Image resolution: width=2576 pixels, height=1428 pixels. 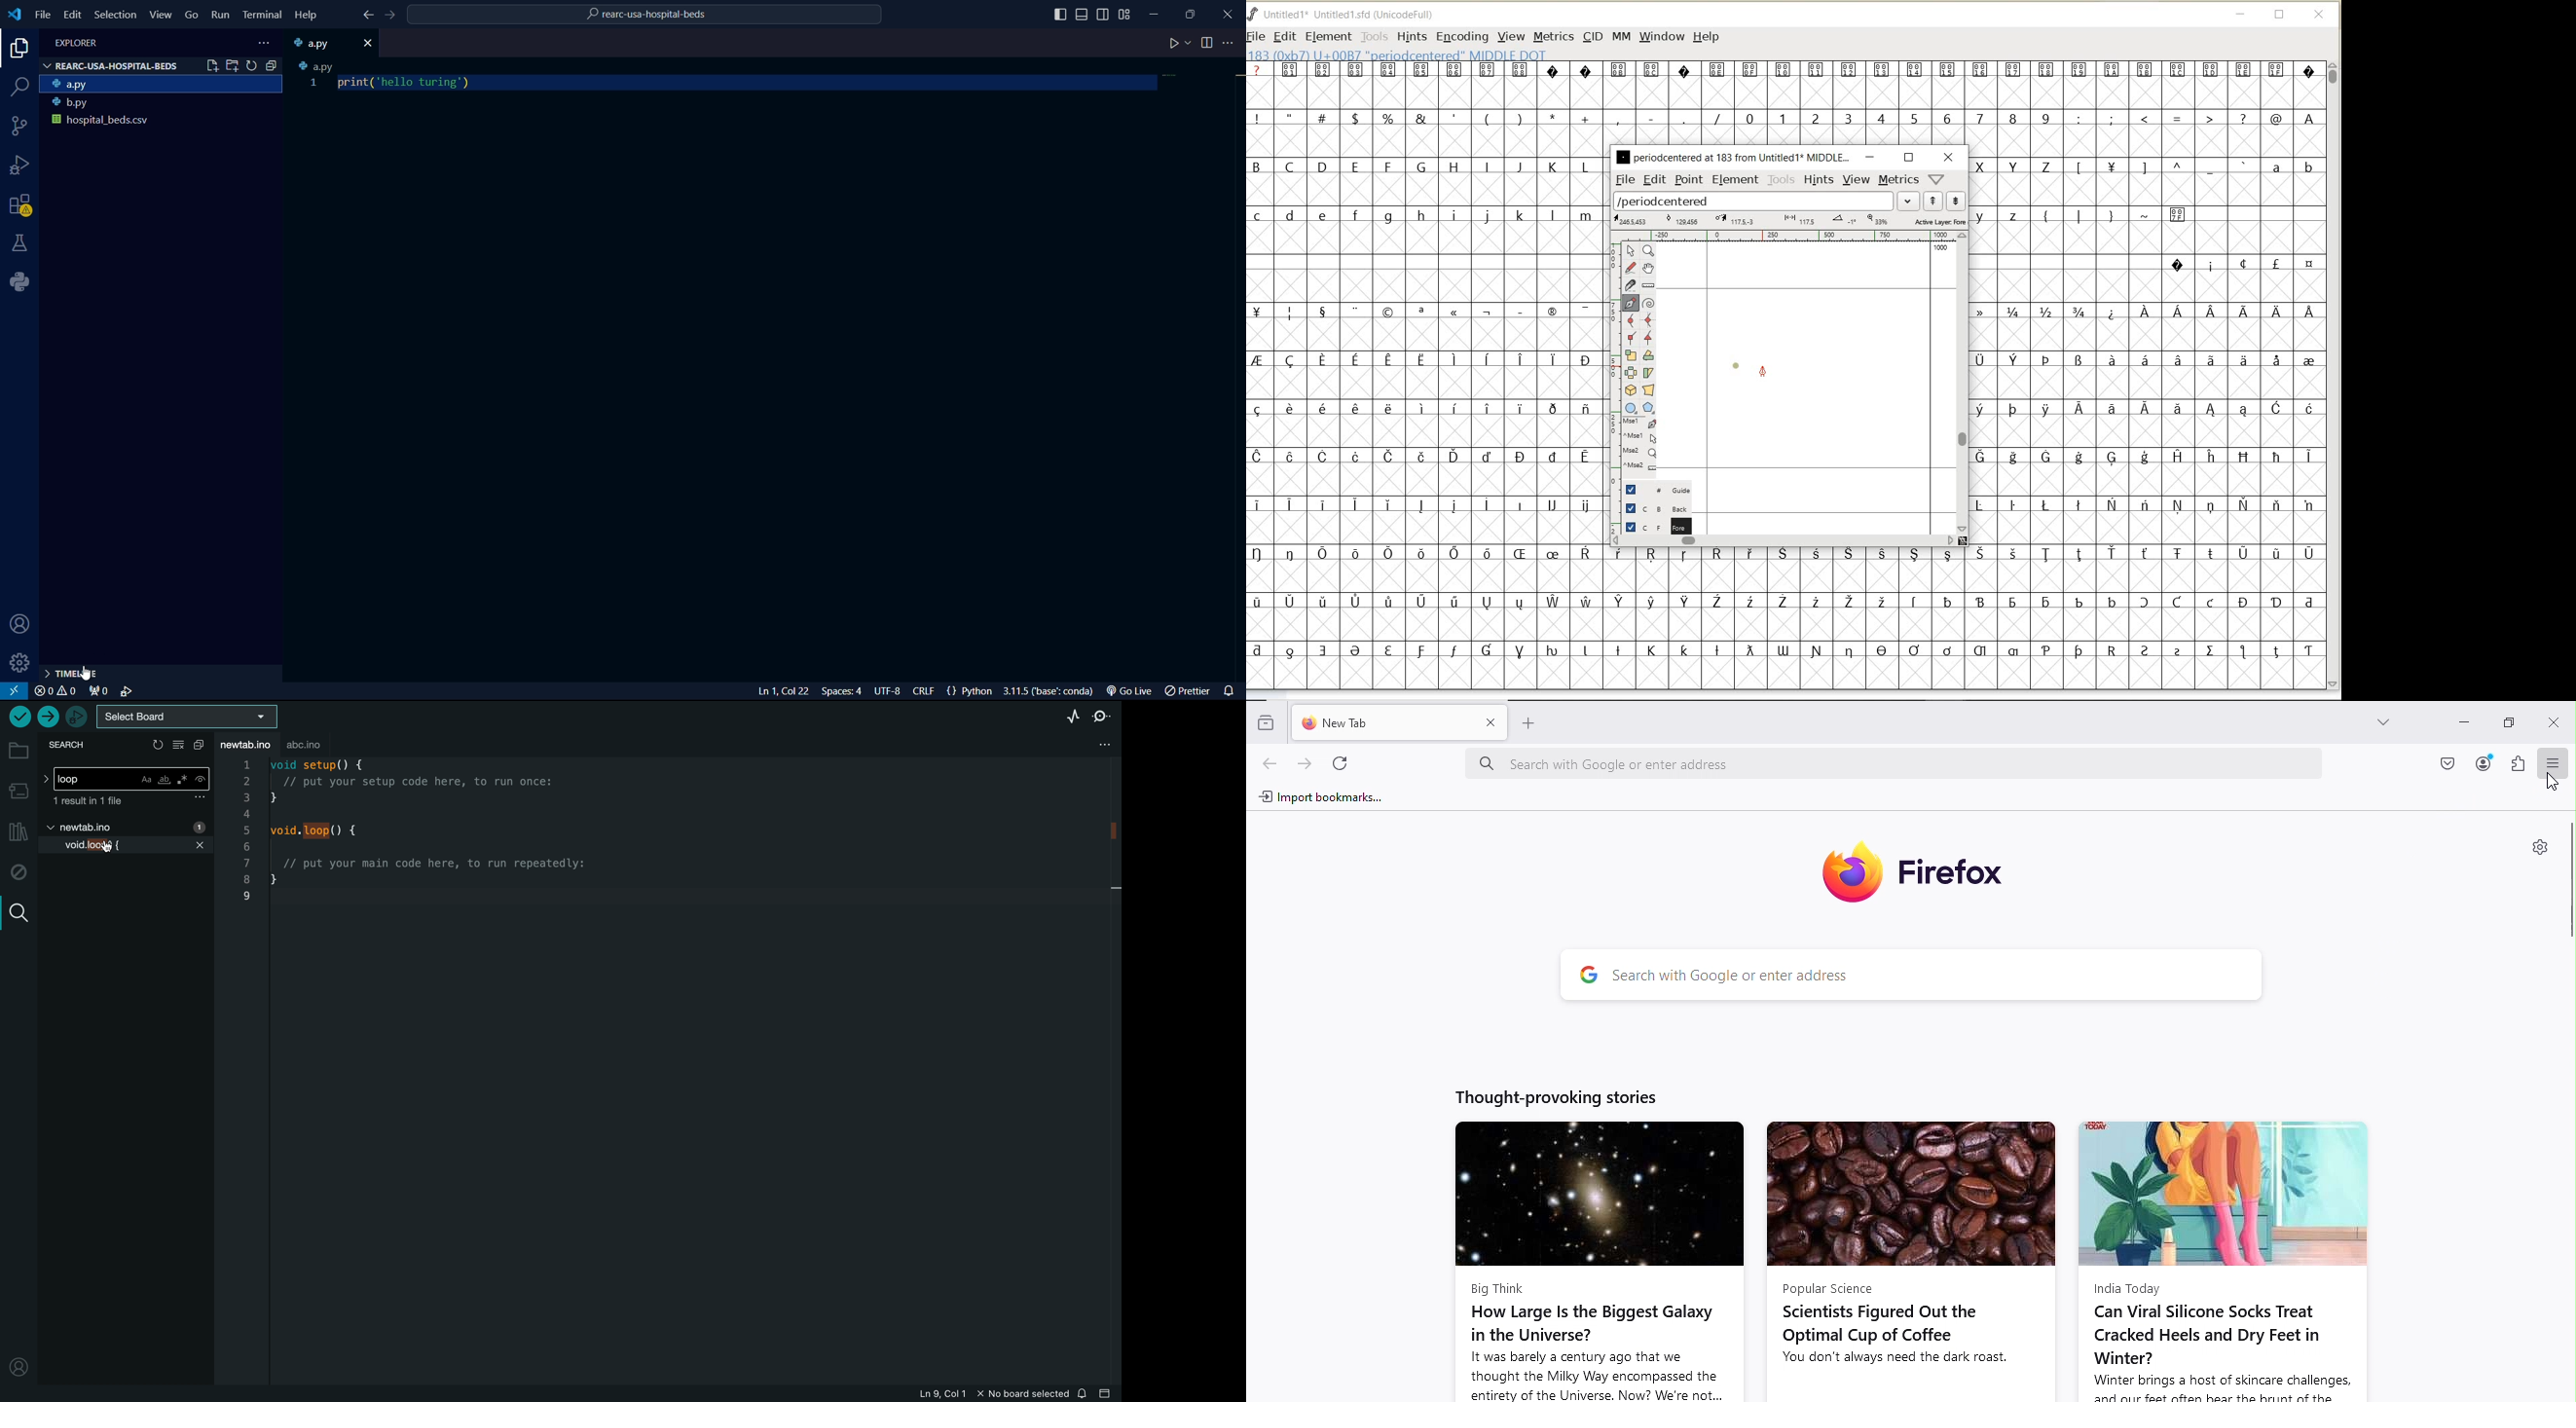 What do you see at coordinates (2005, 215) in the screenshot?
I see `lowercase letters` at bounding box center [2005, 215].